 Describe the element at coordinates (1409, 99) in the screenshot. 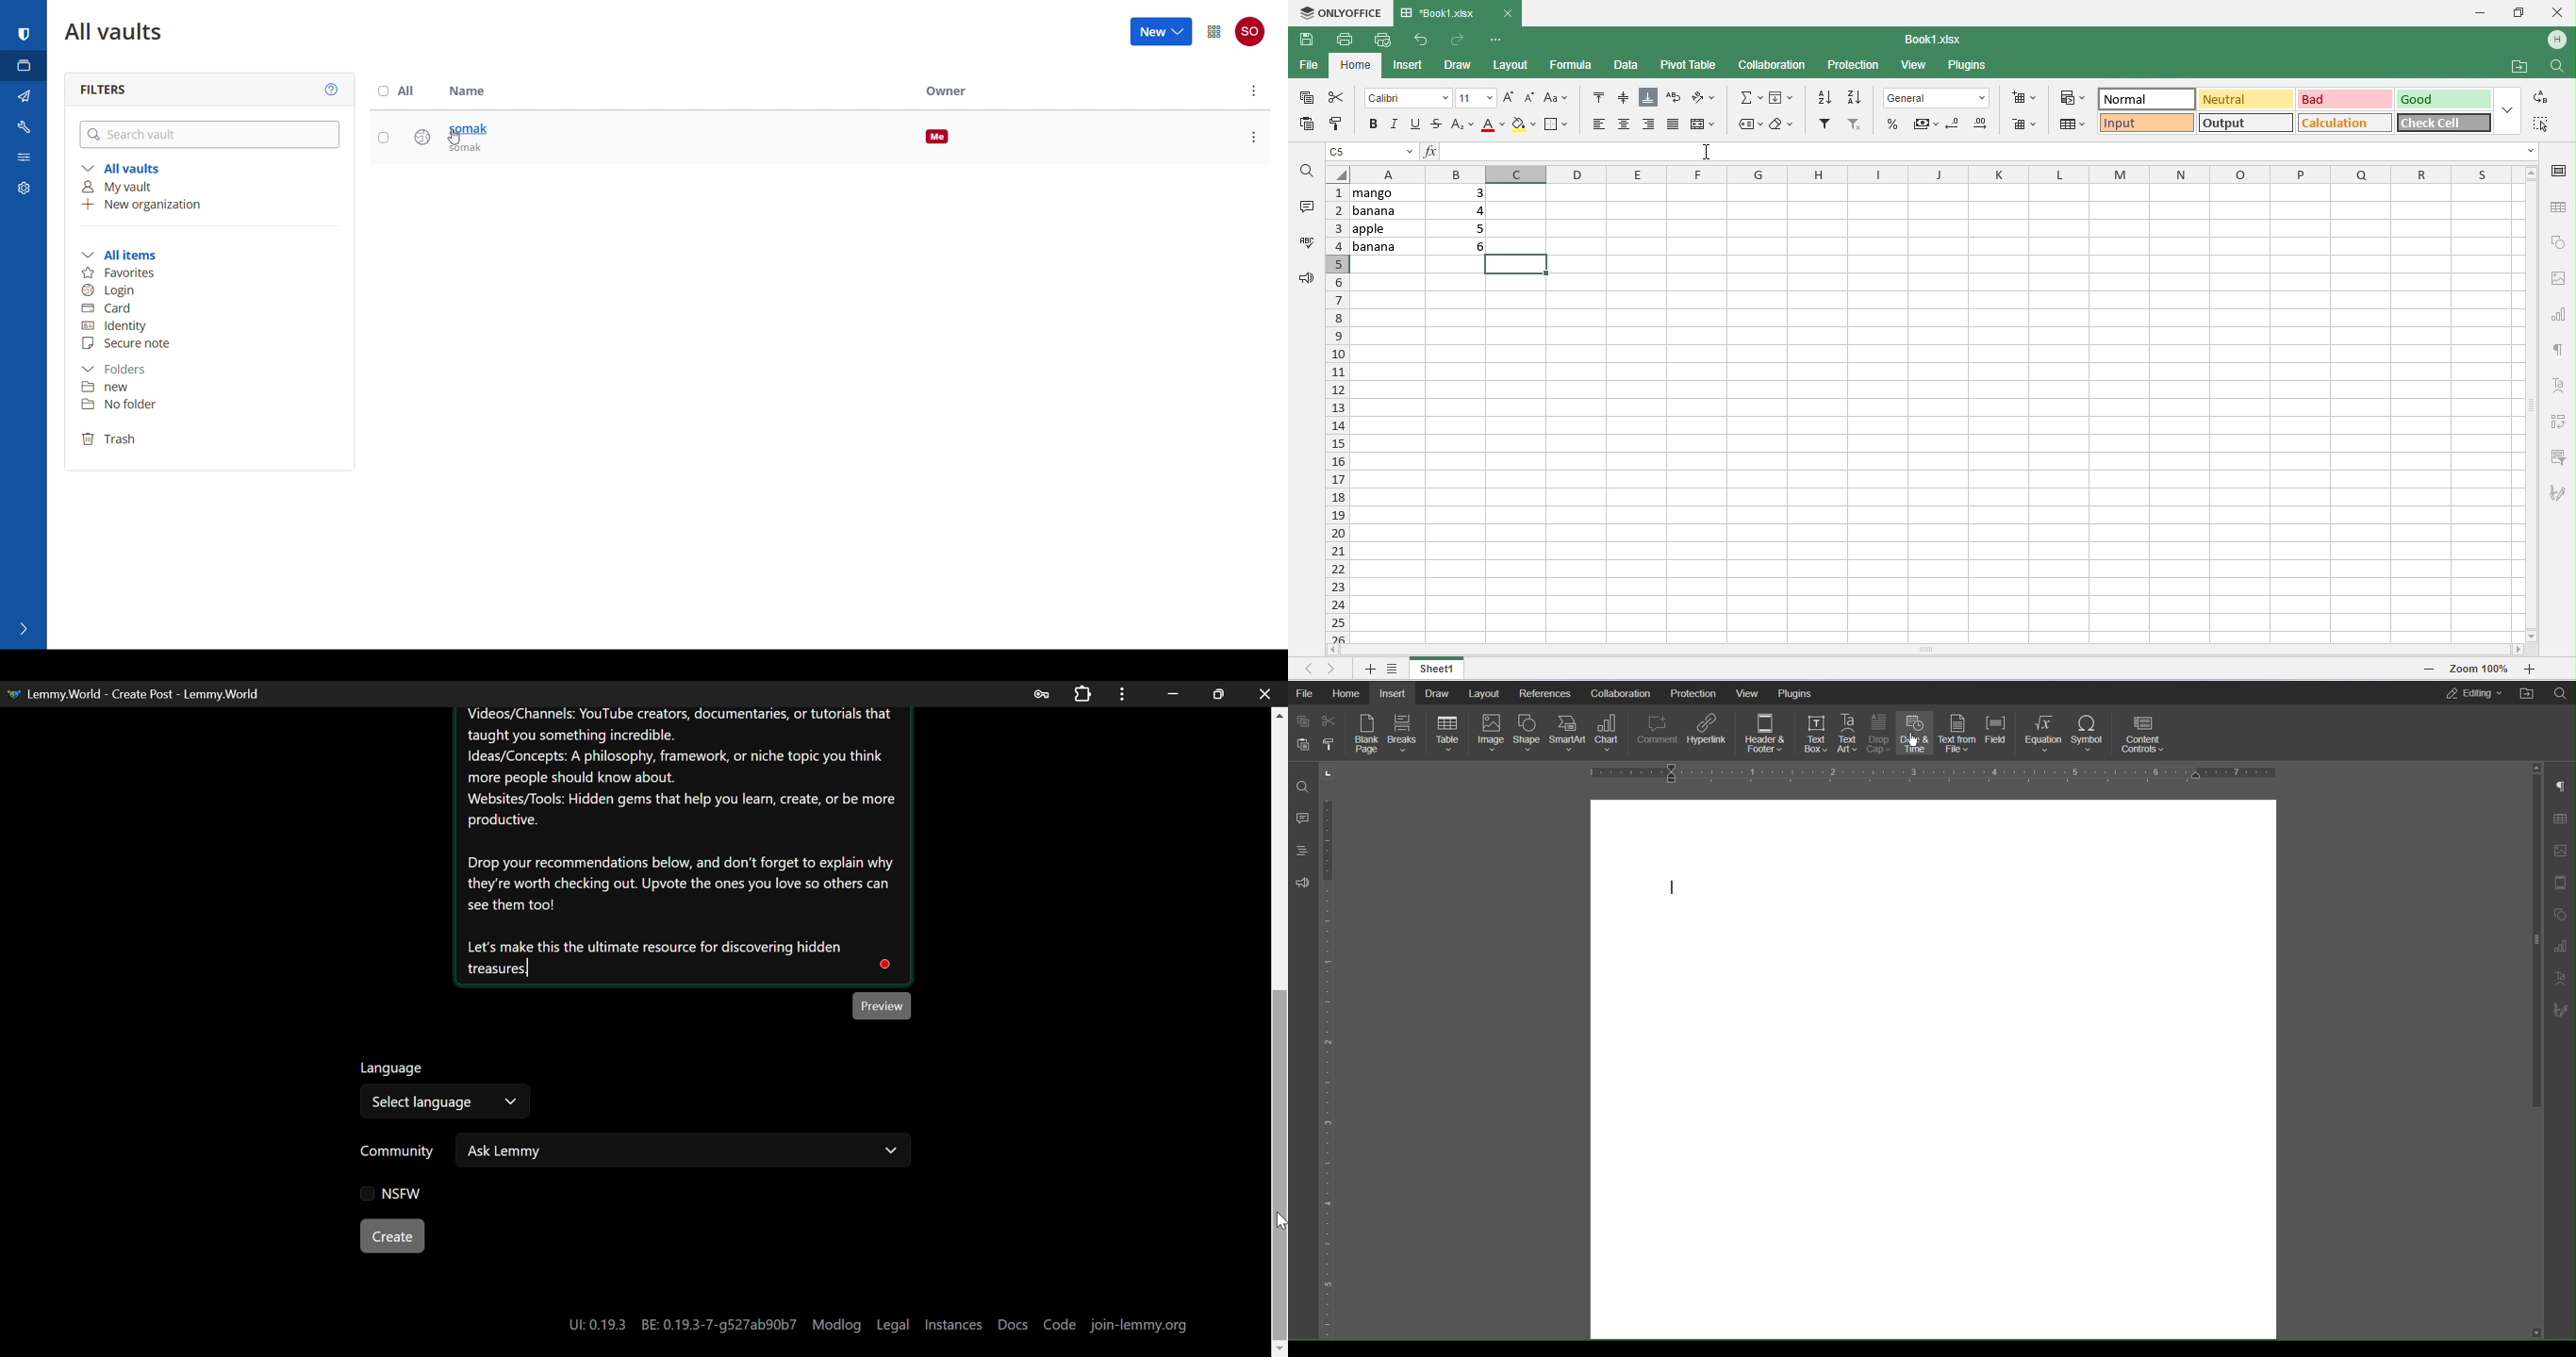

I see `font style` at that location.